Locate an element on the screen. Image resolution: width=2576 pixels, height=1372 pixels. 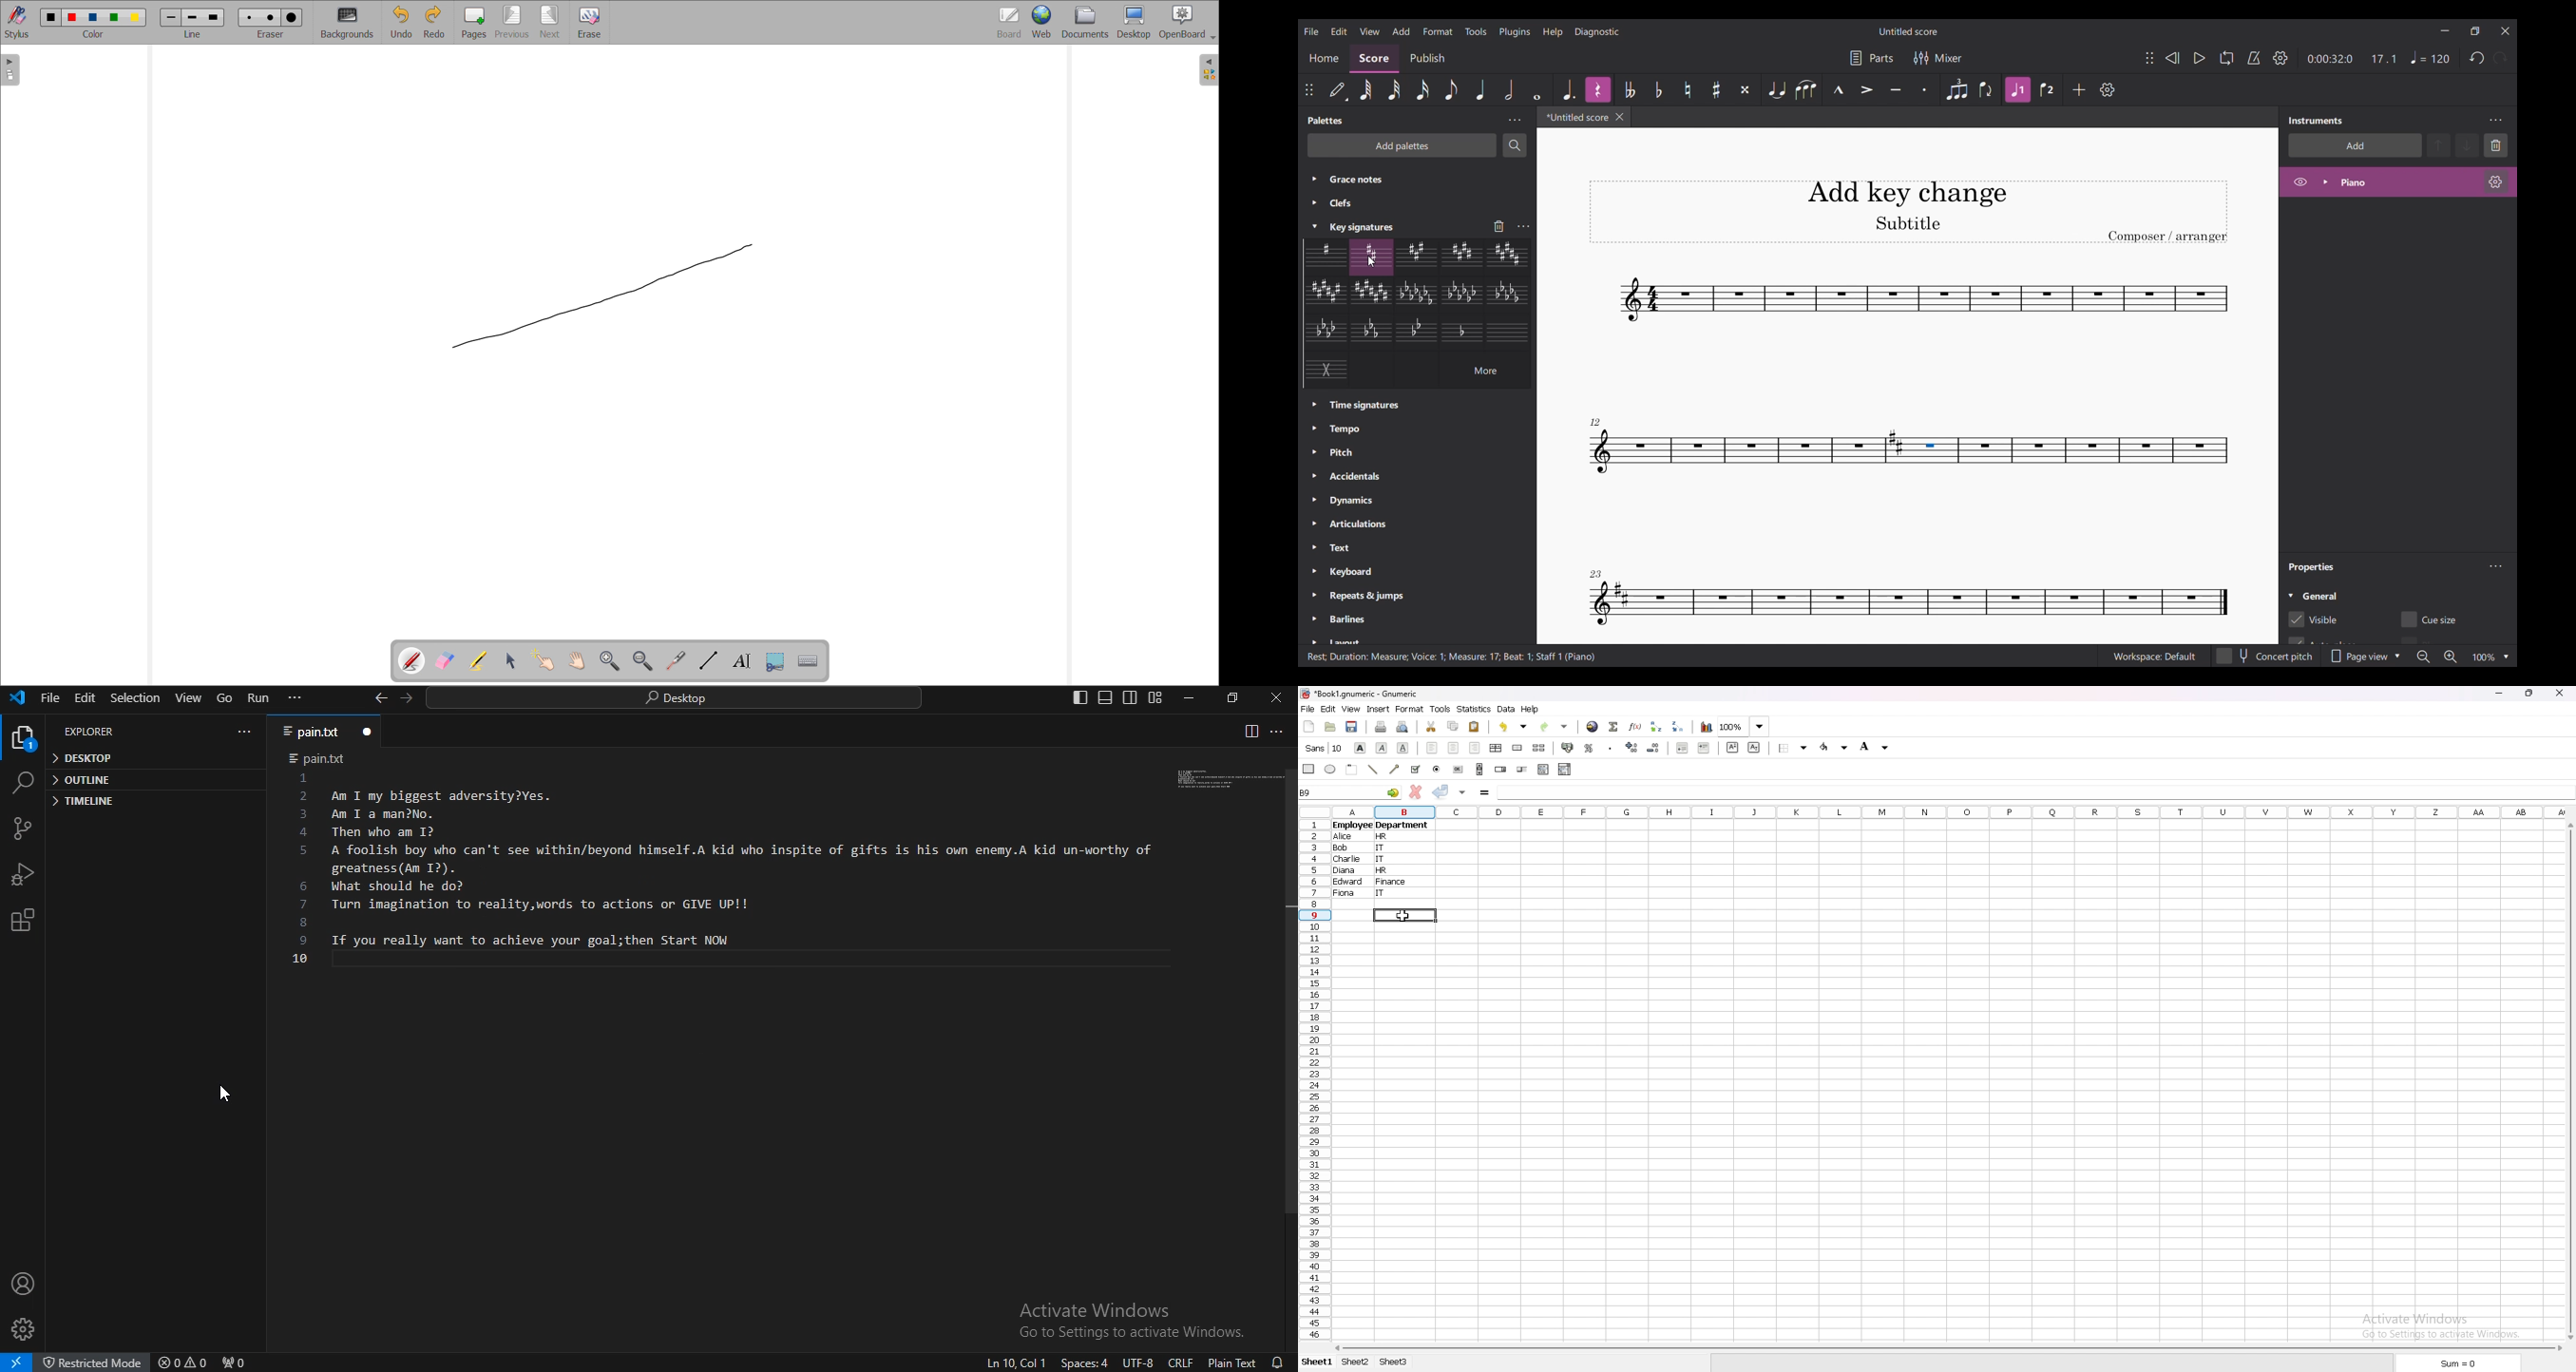
Show interface in a smaller tab is located at coordinates (2475, 31).